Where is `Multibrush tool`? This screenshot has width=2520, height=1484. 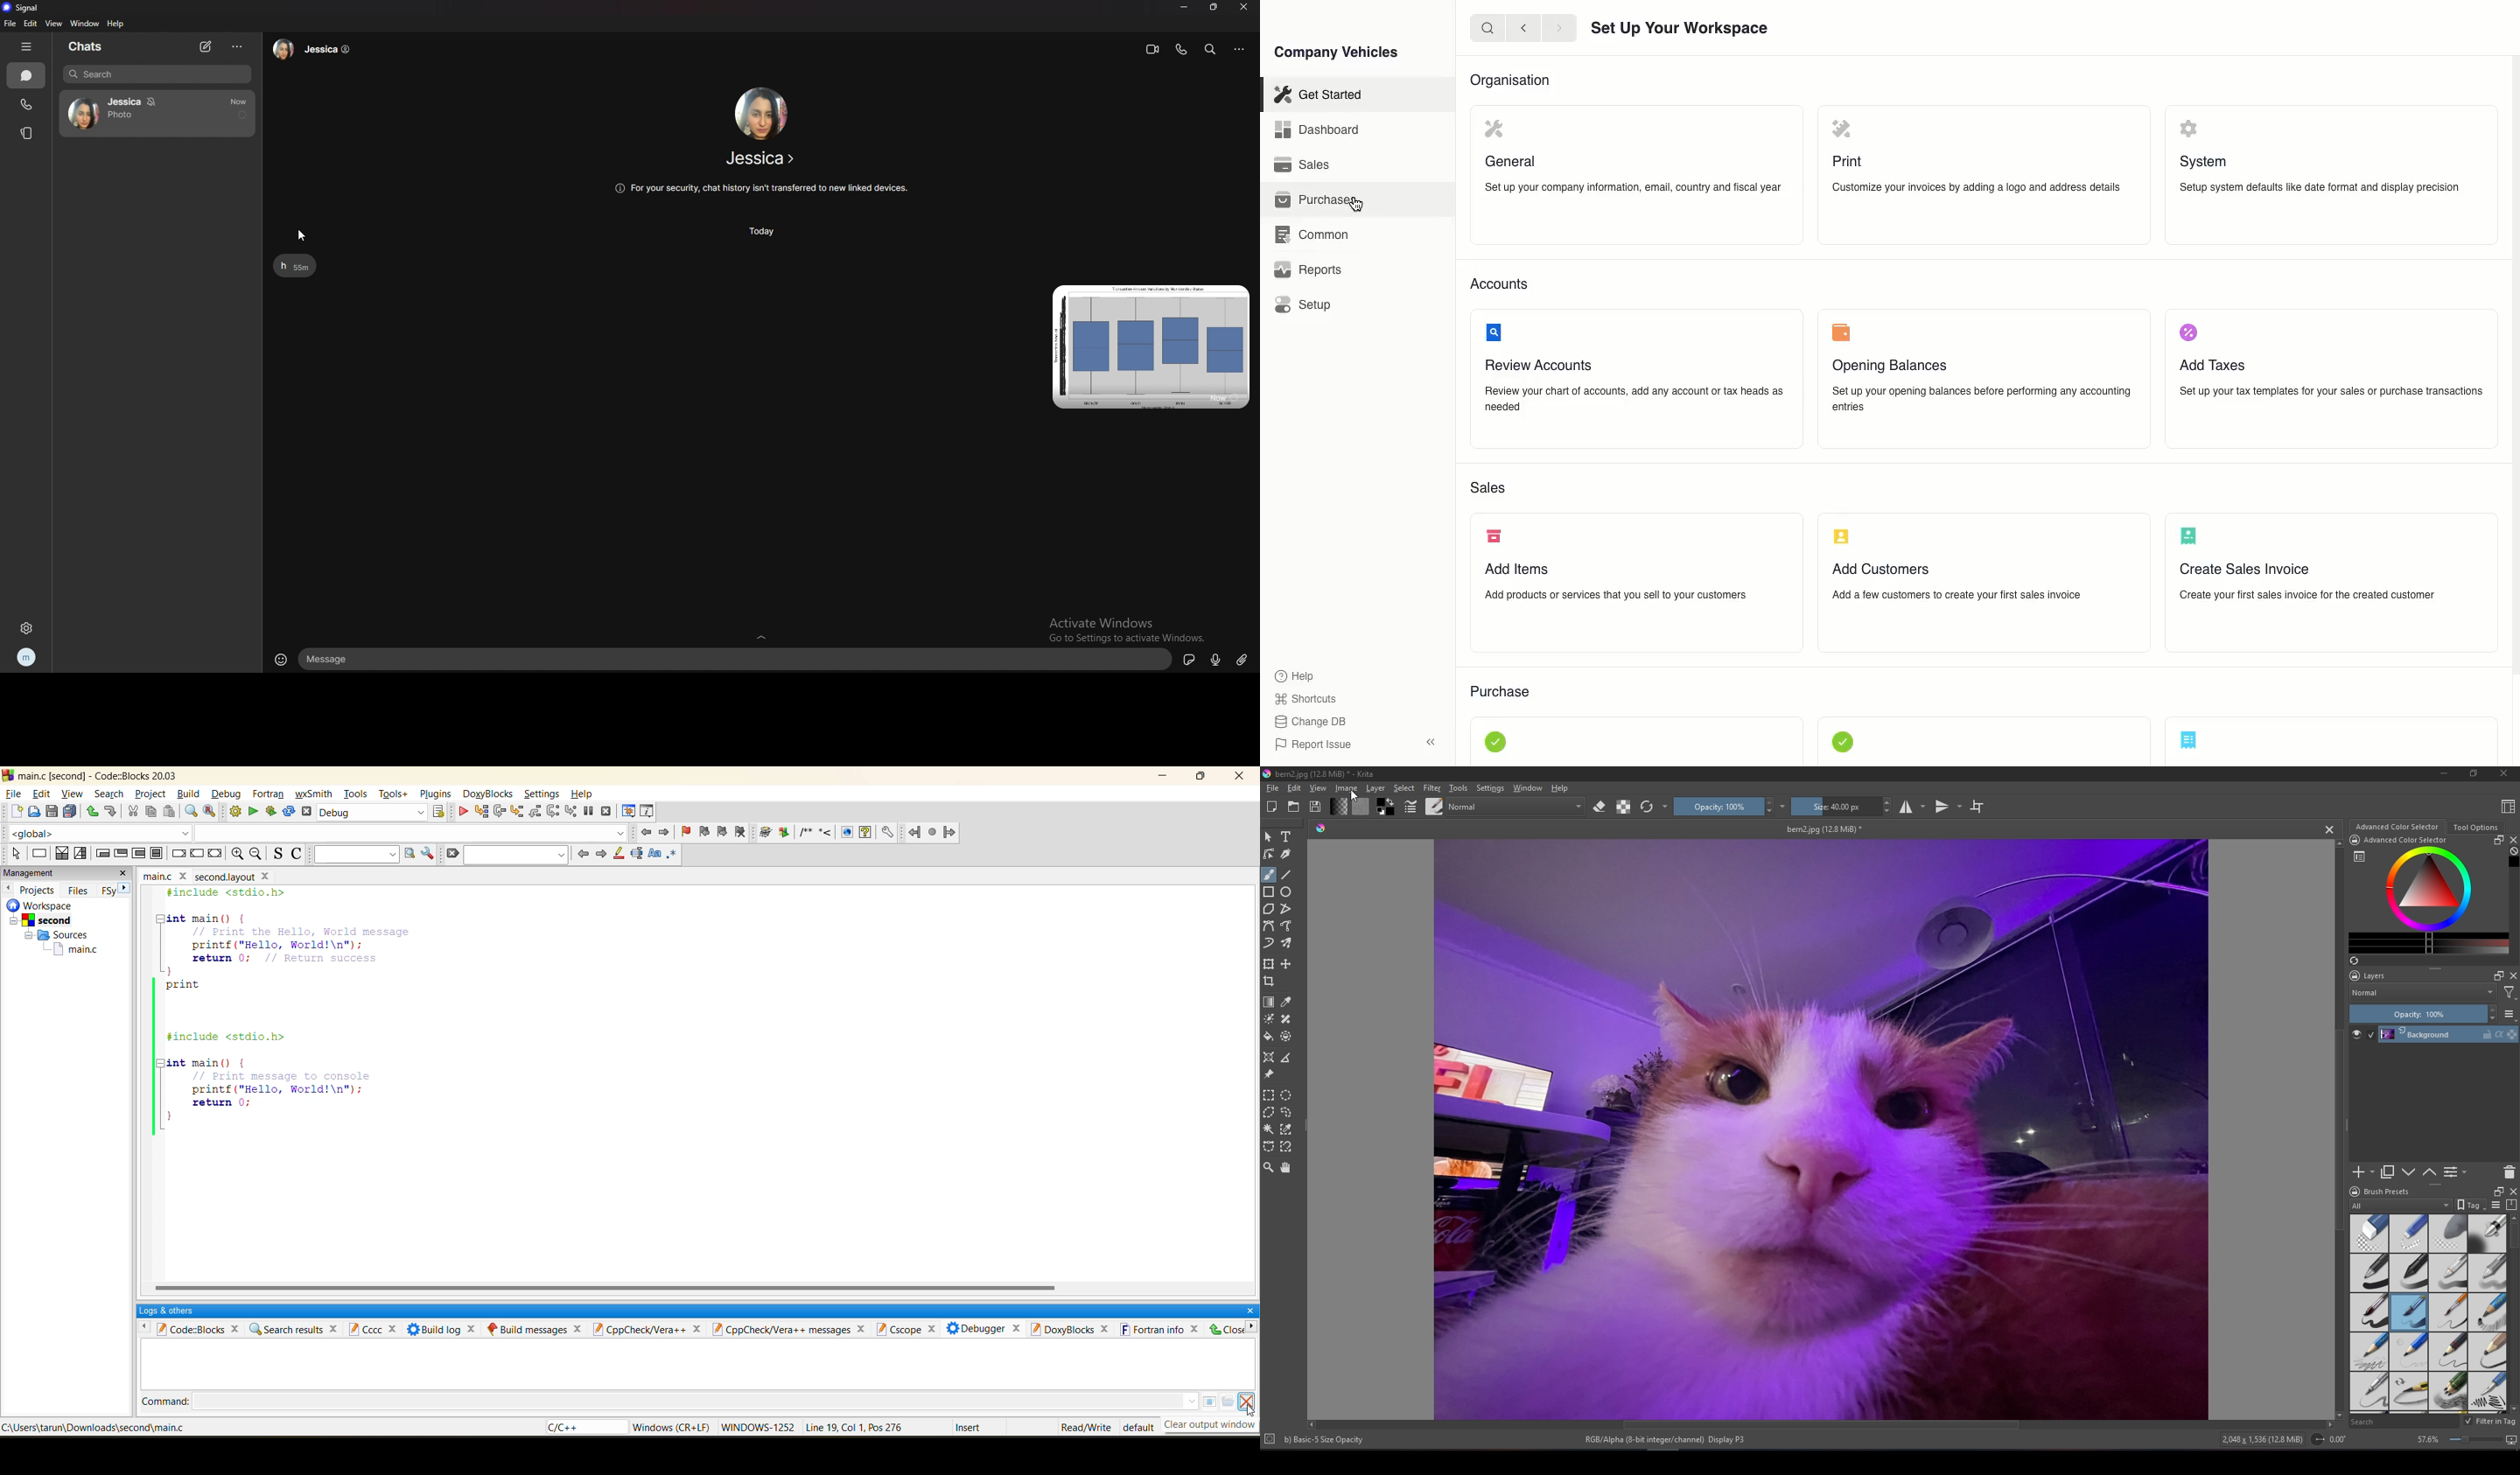 Multibrush tool is located at coordinates (1286, 943).